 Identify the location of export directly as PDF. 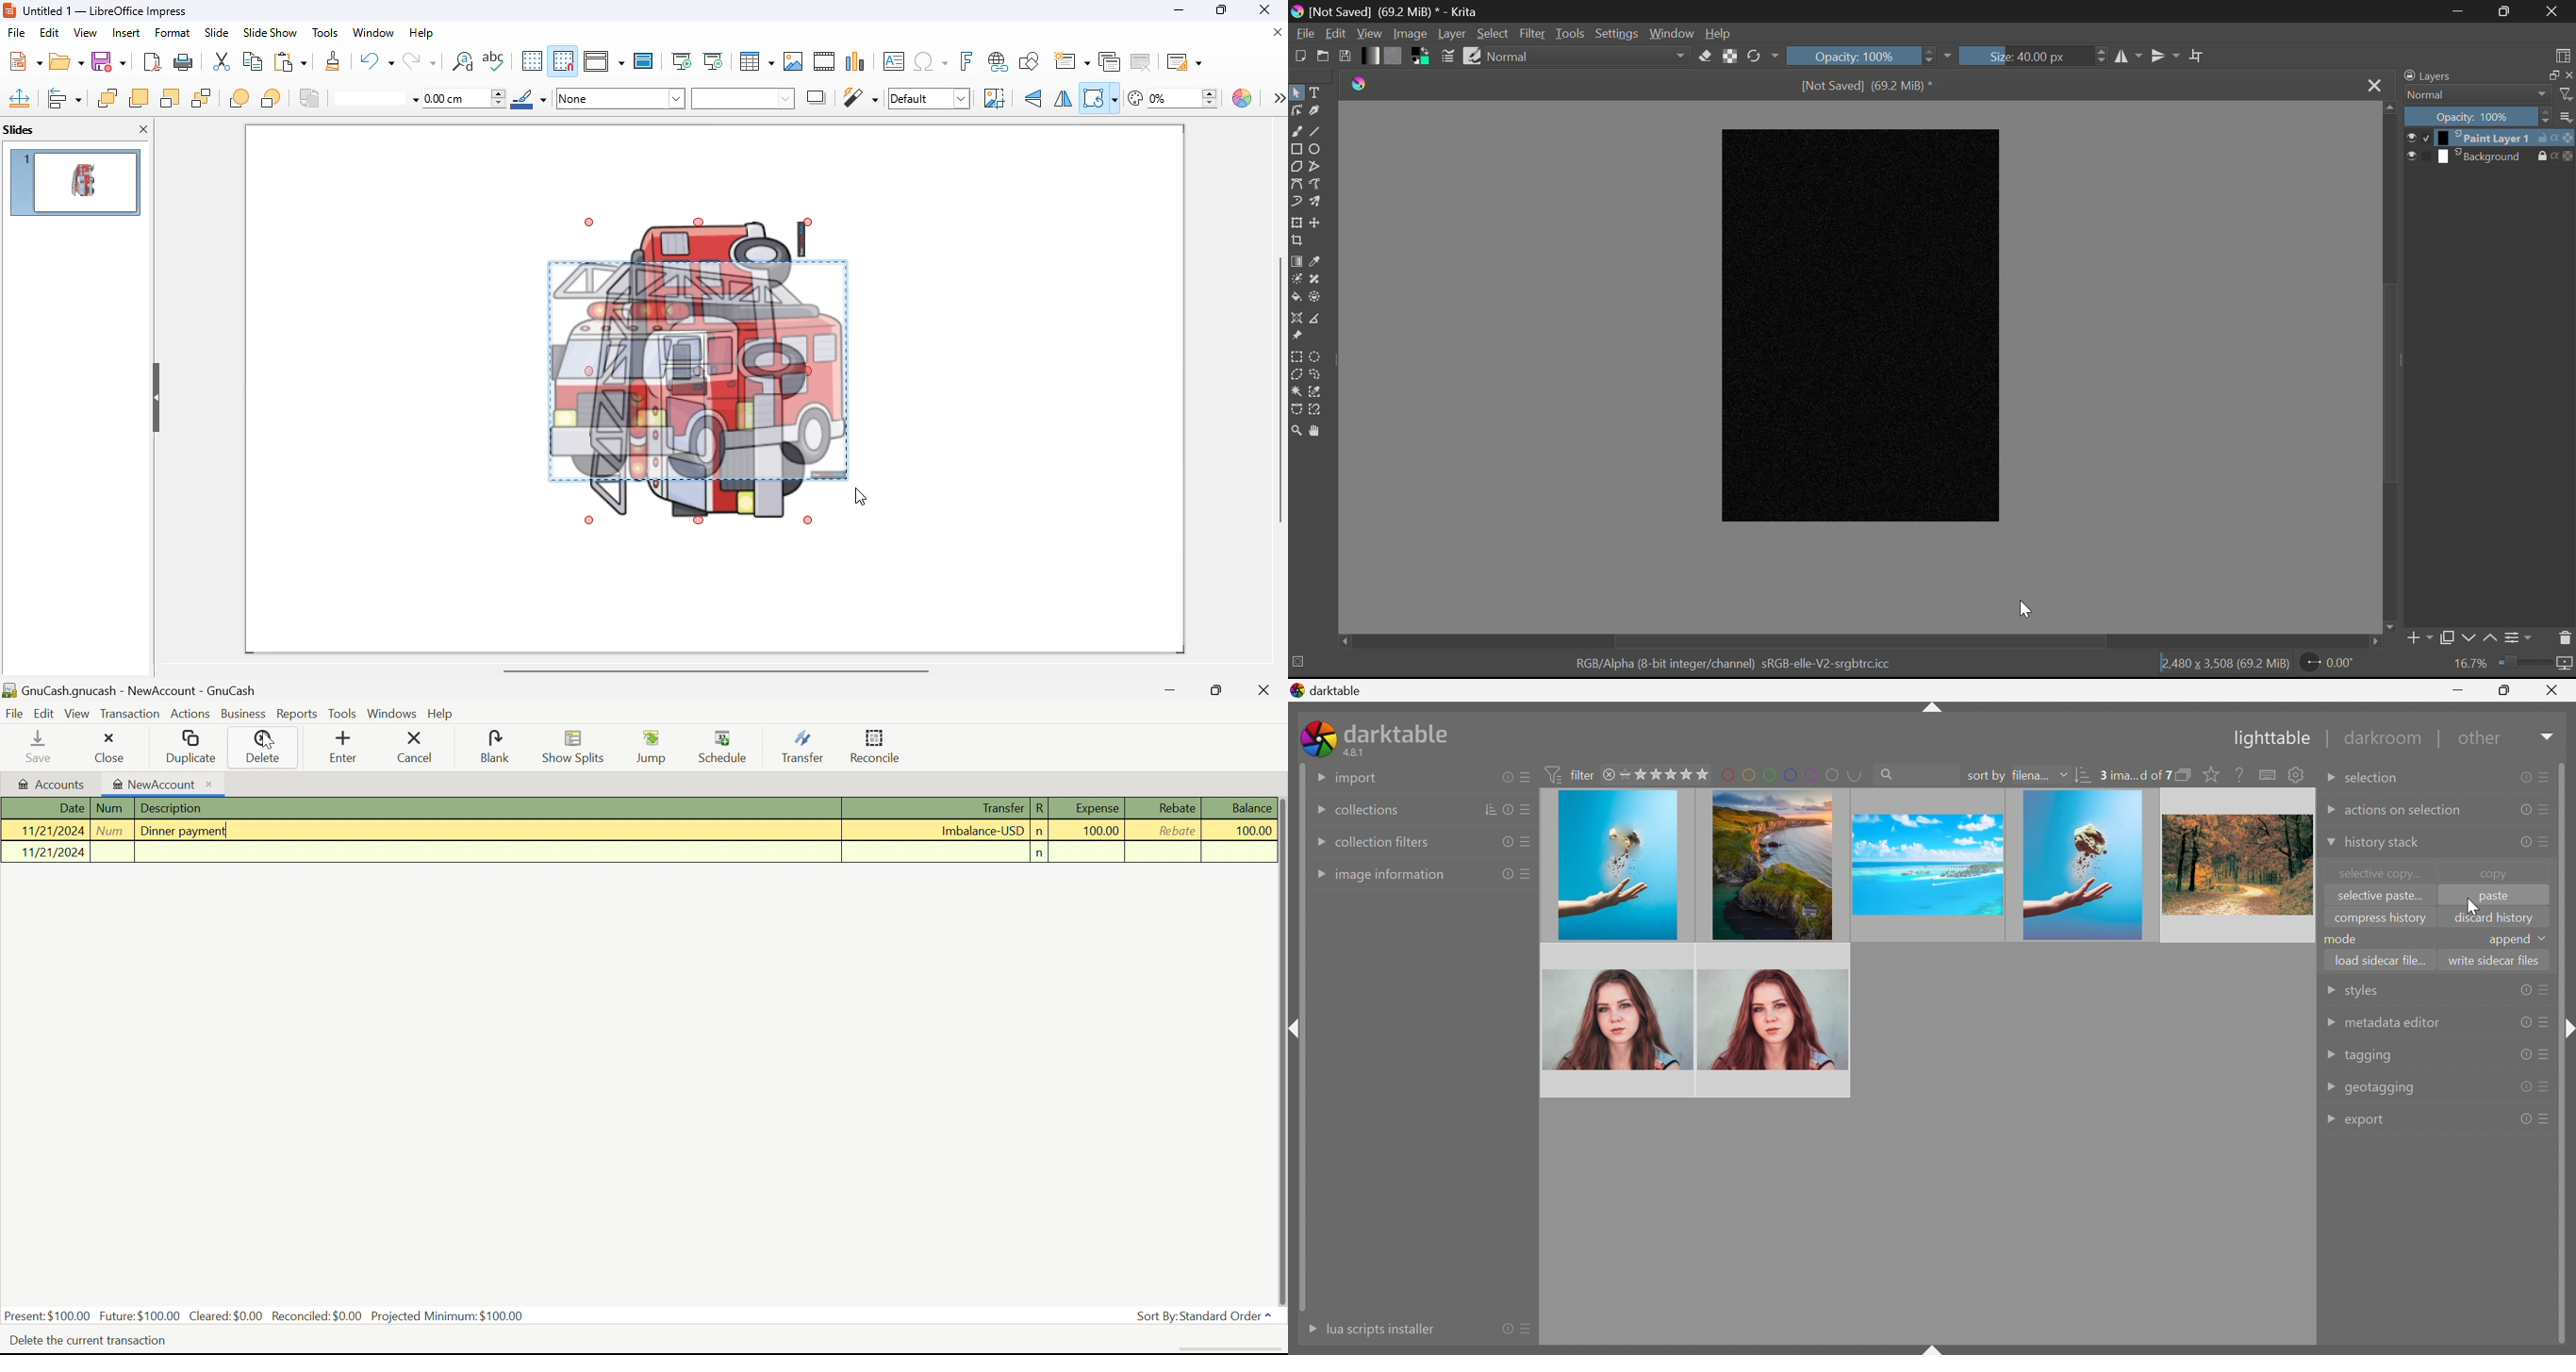
(152, 61).